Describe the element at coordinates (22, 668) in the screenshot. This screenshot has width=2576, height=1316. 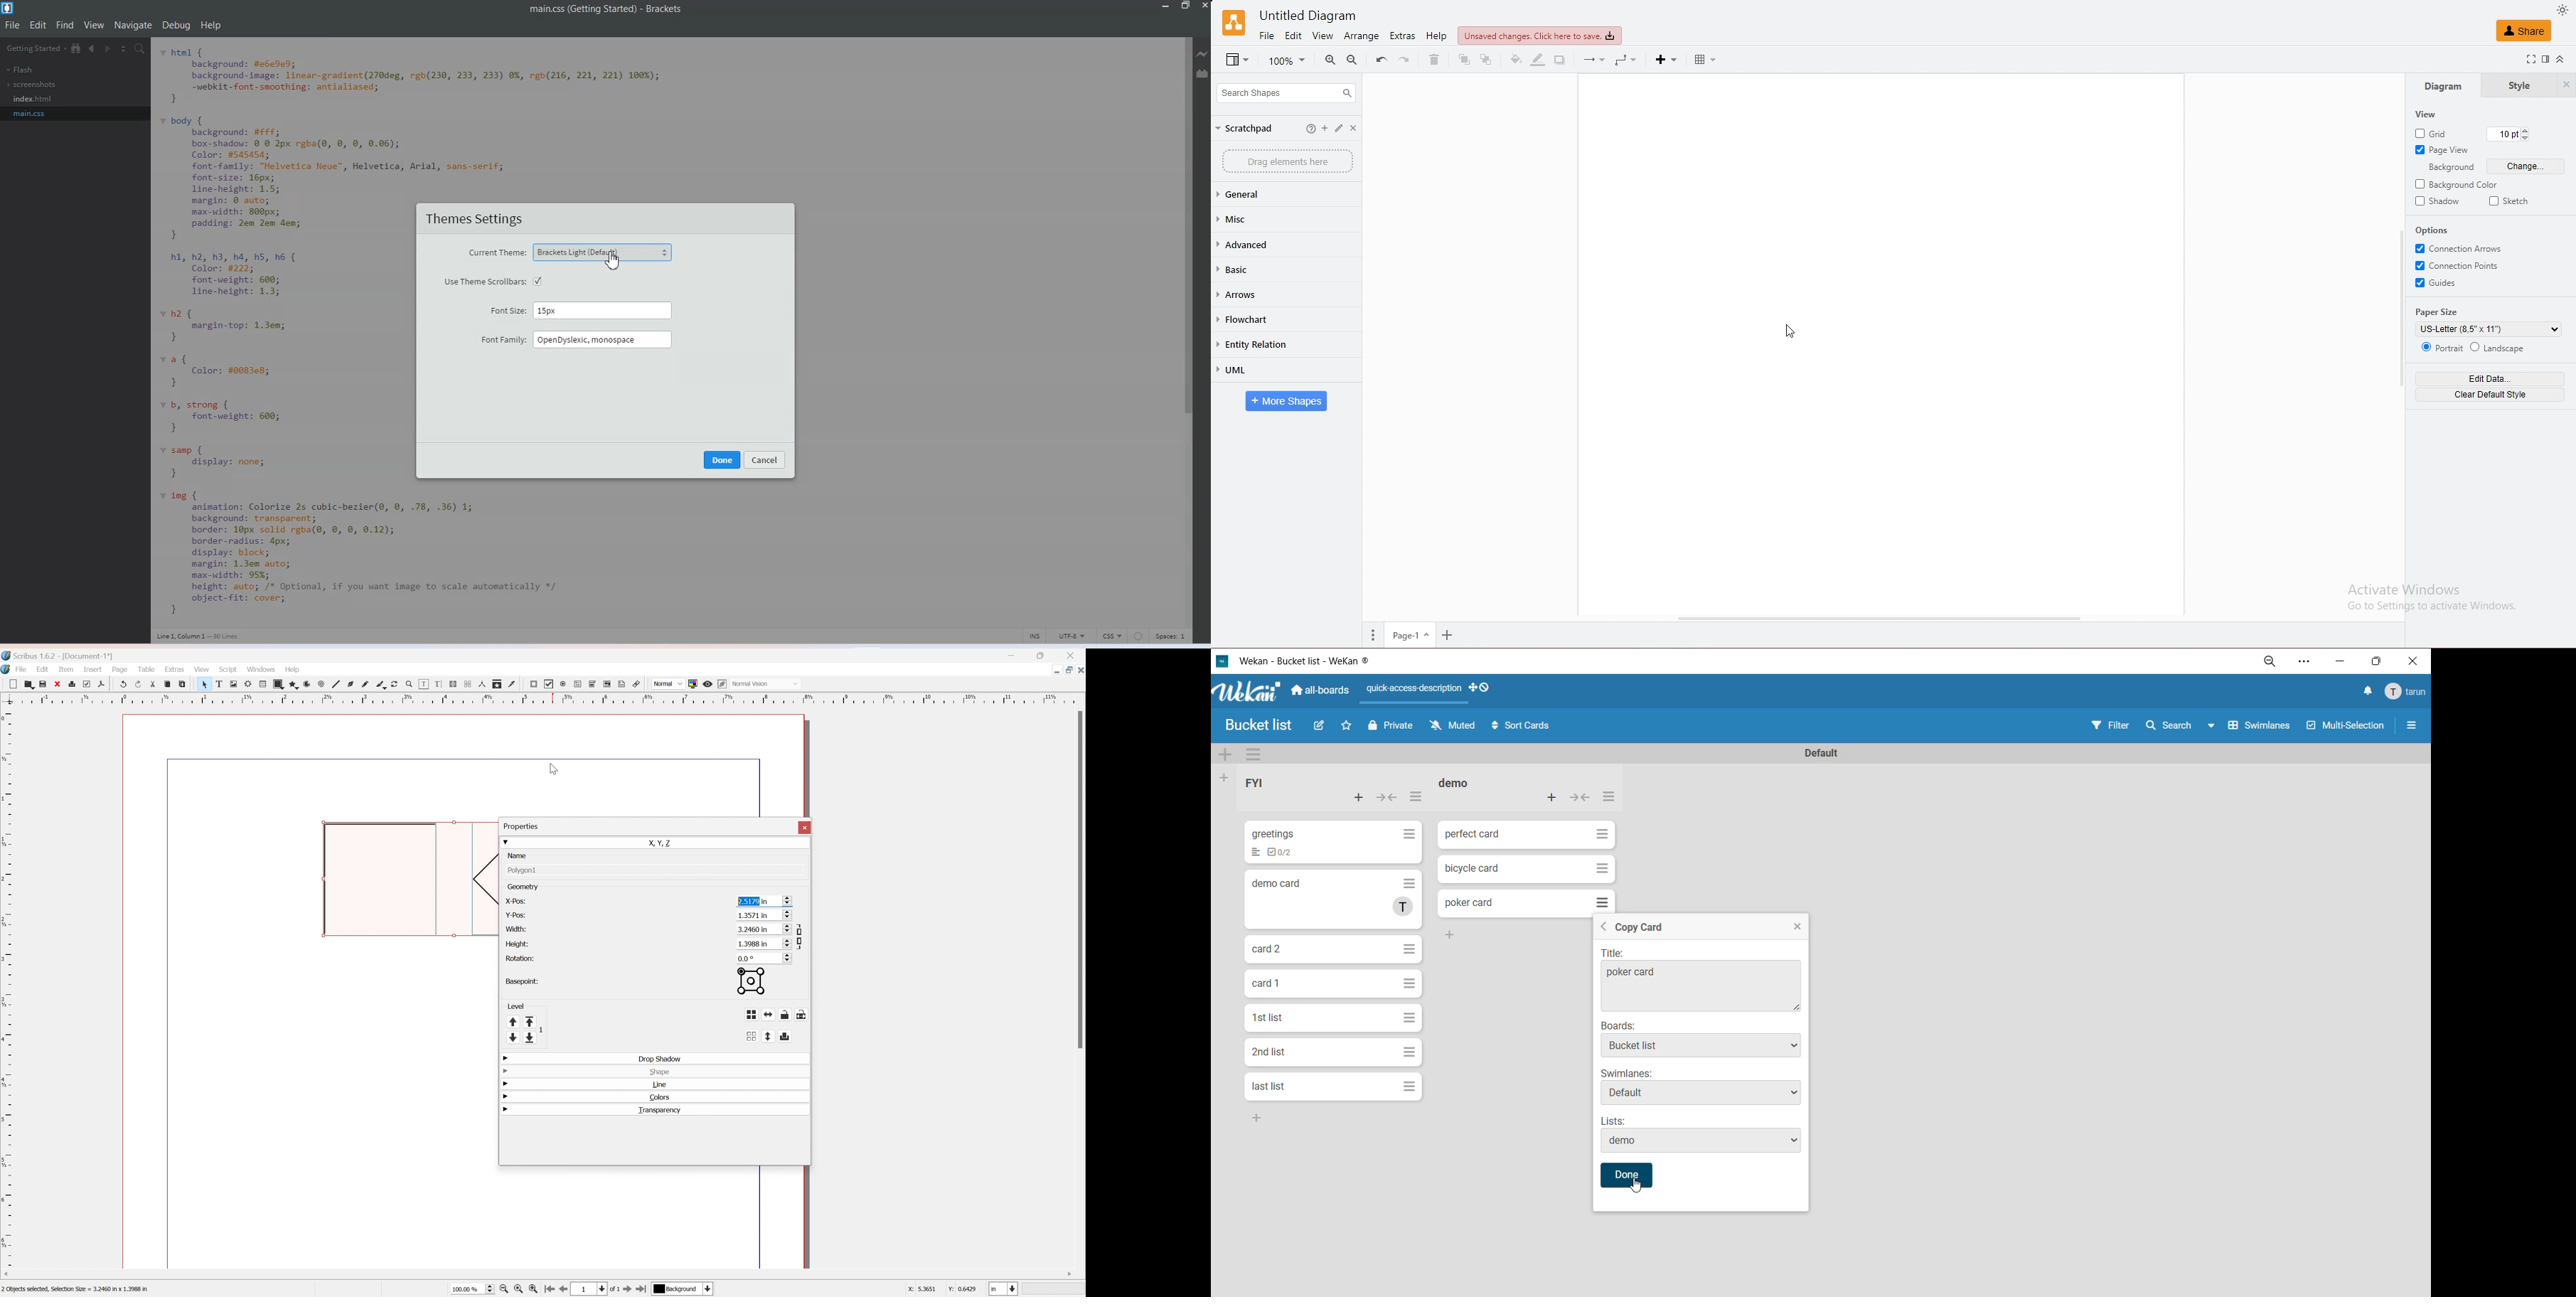
I see `file` at that location.